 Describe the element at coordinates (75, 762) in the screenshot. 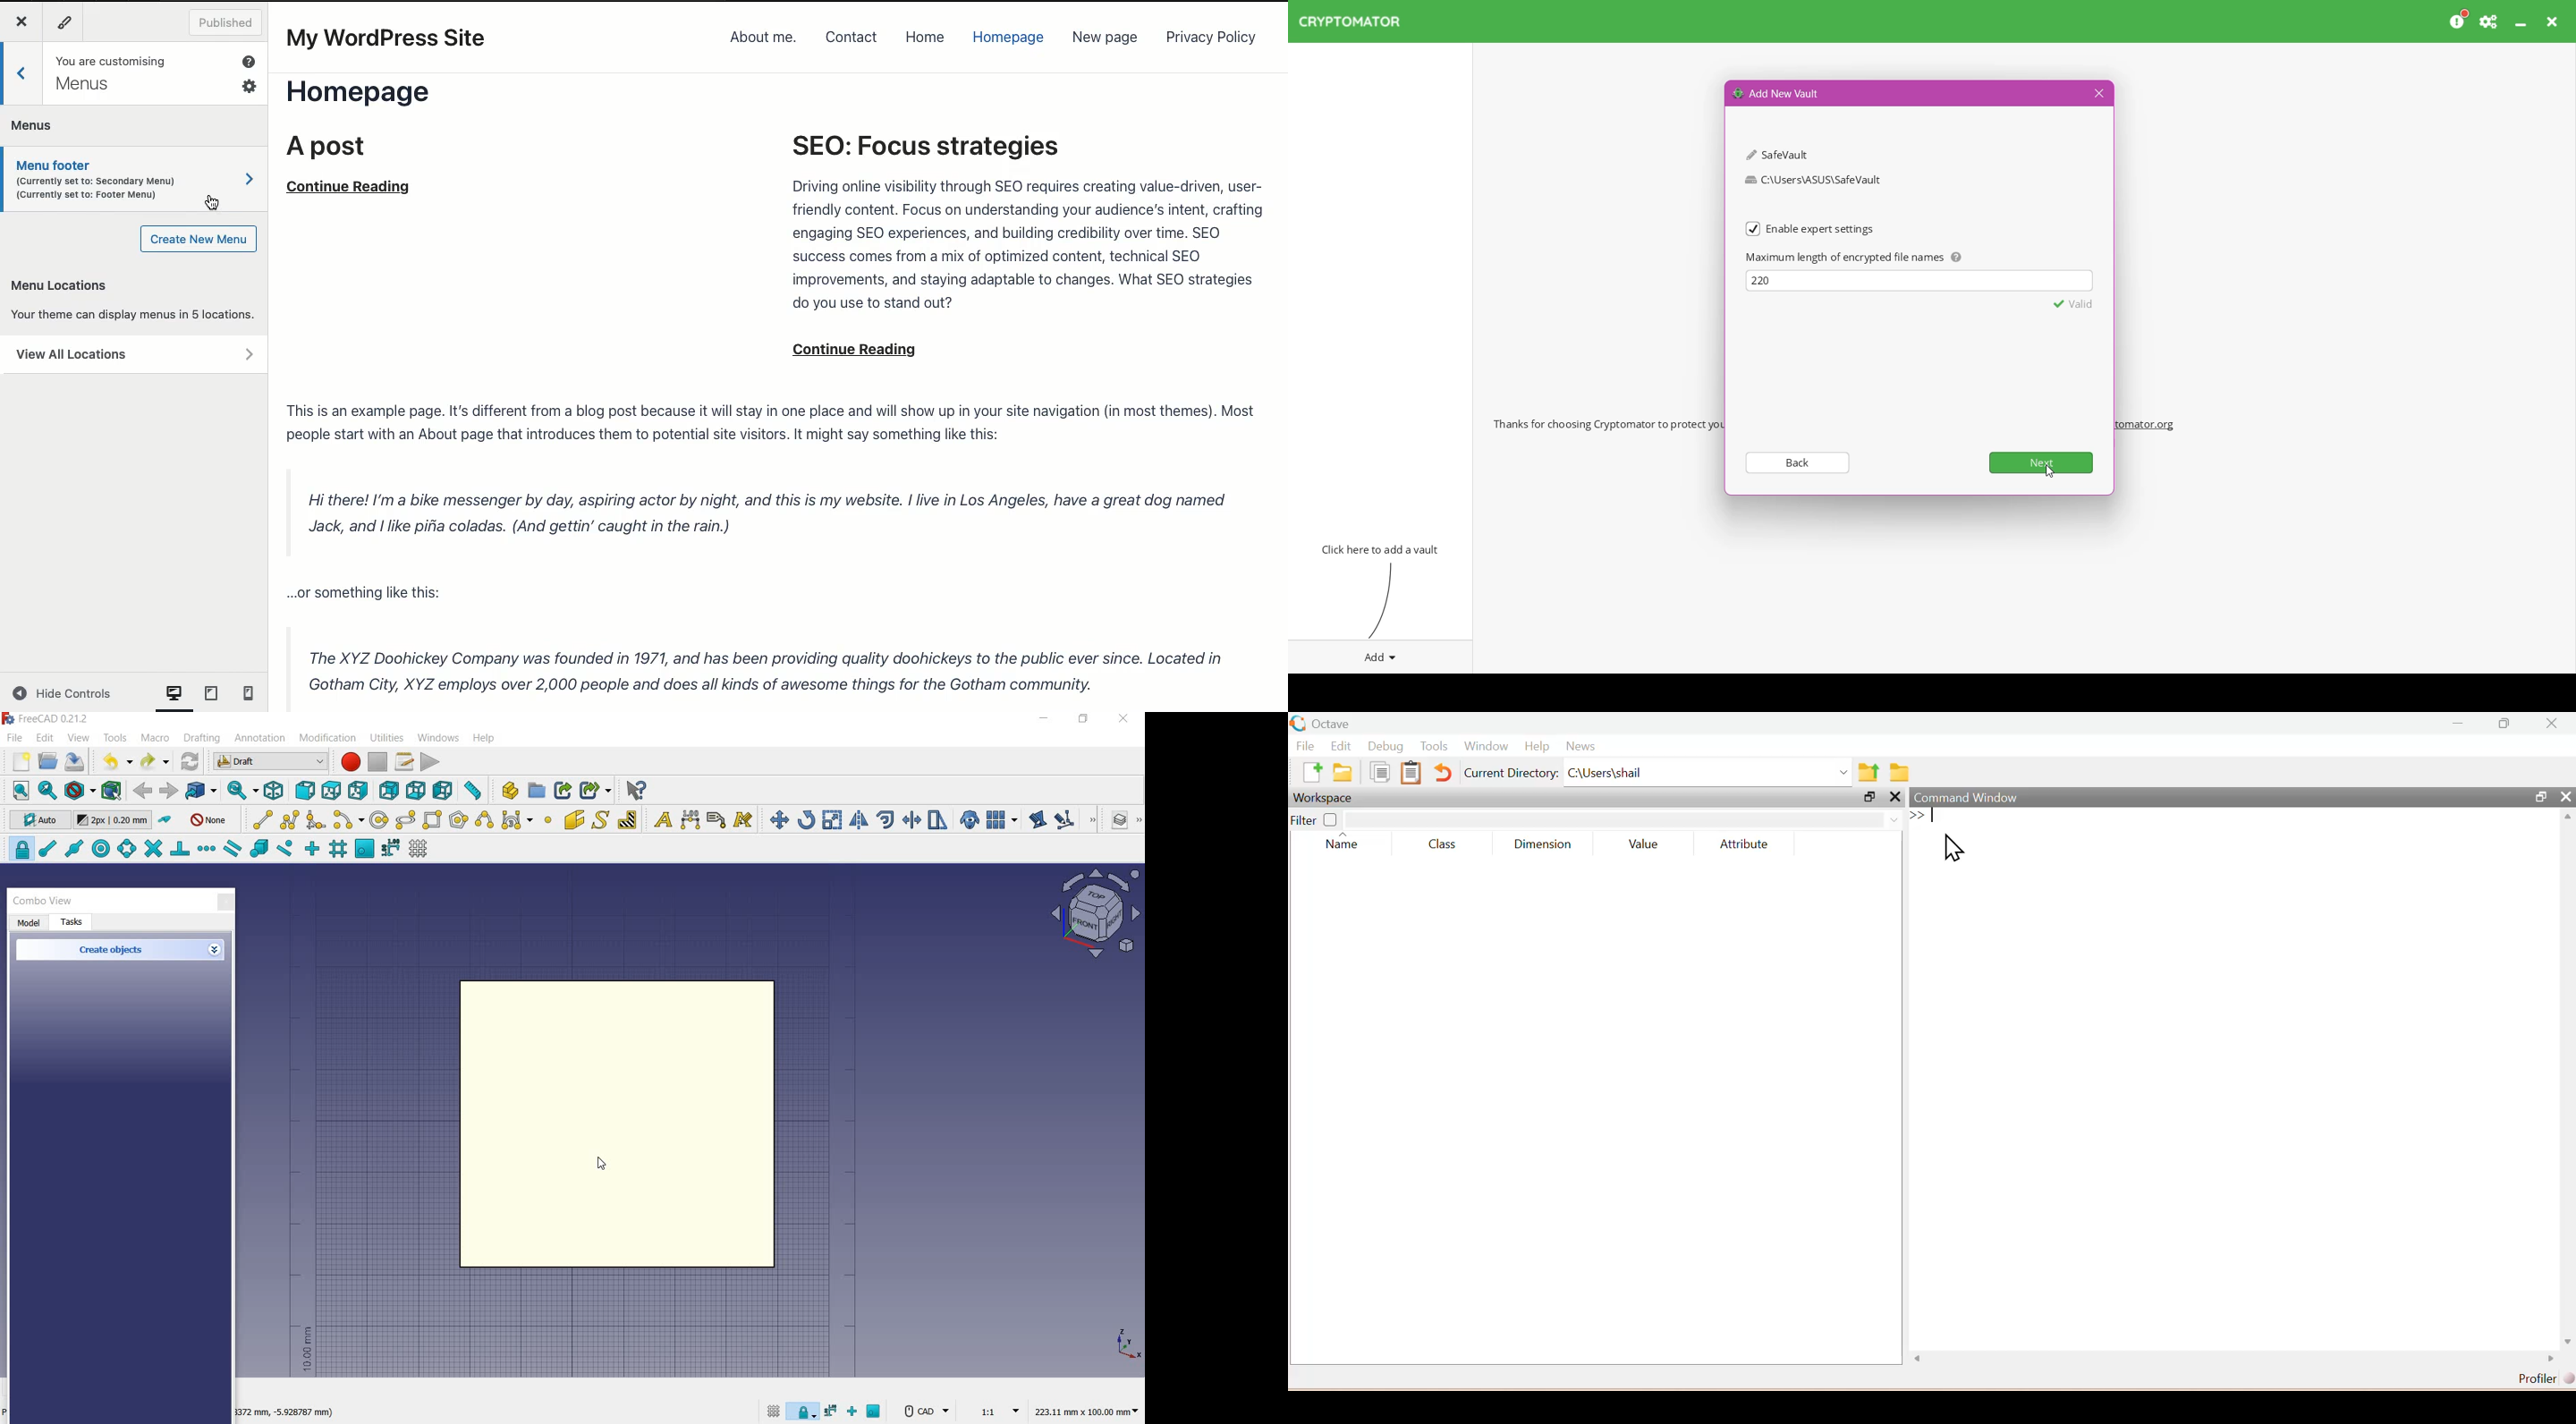

I see `save` at that location.